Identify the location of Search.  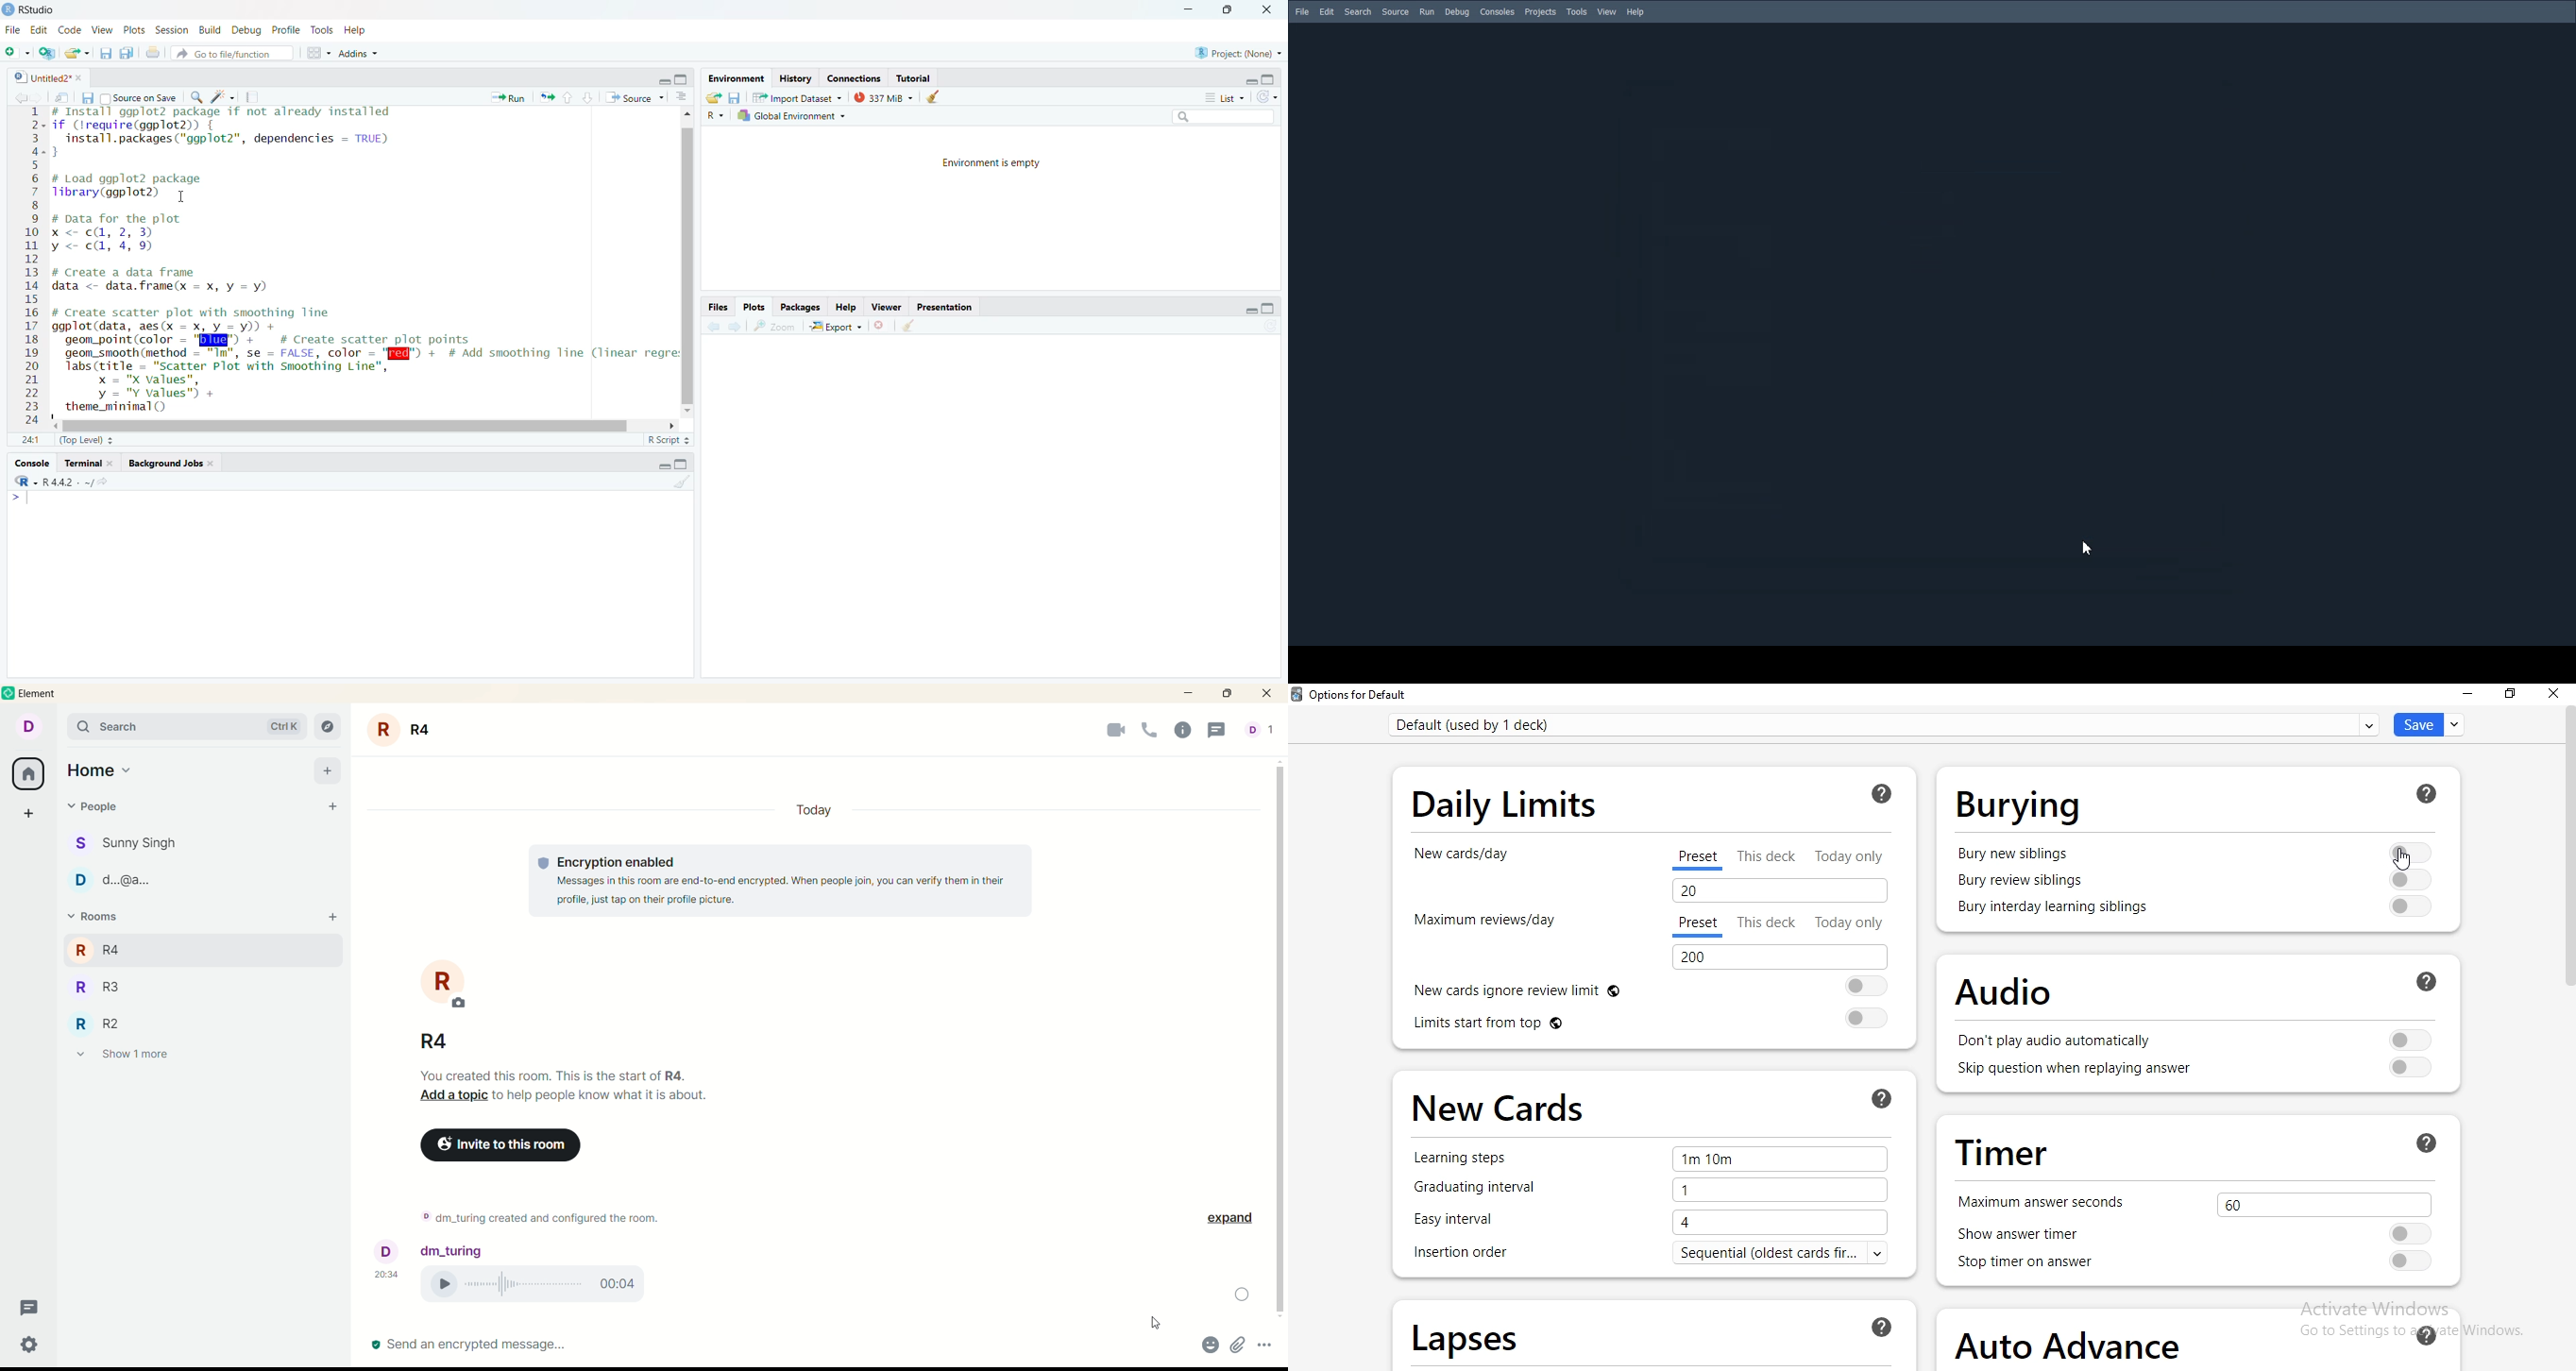
(1358, 12).